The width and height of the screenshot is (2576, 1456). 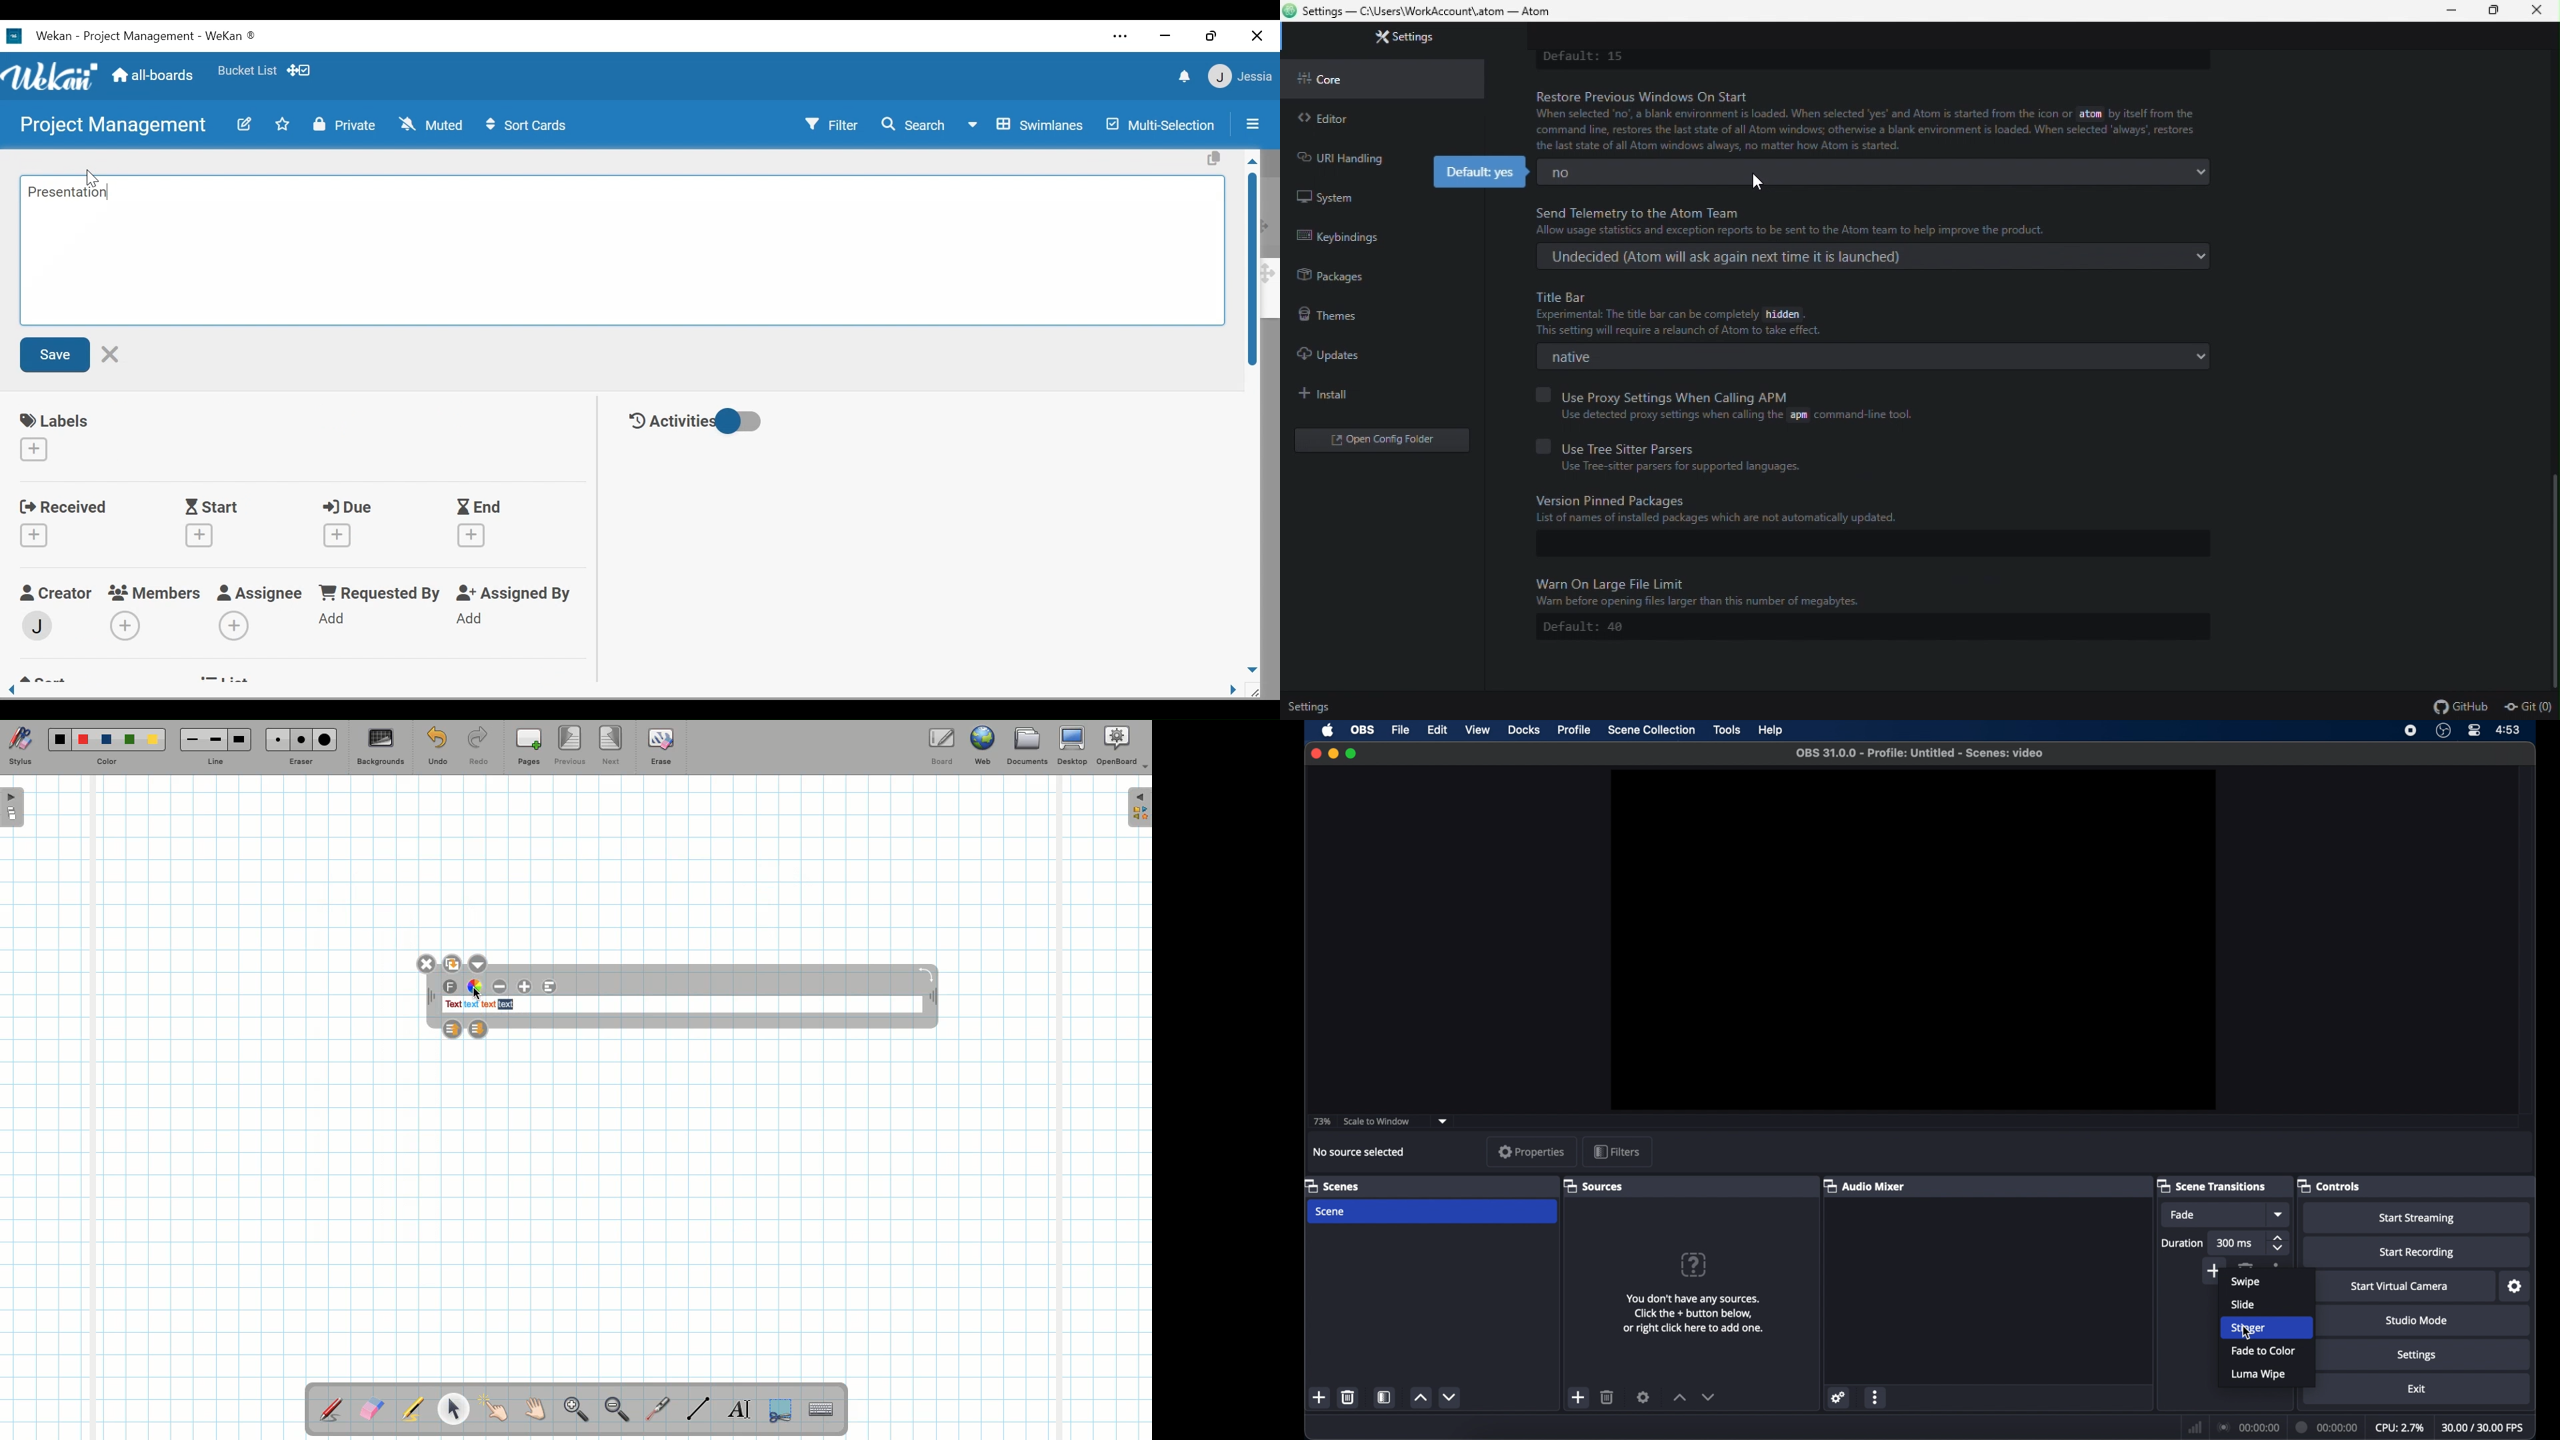 I want to click on stepper buttons, so click(x=2279, y=1243).